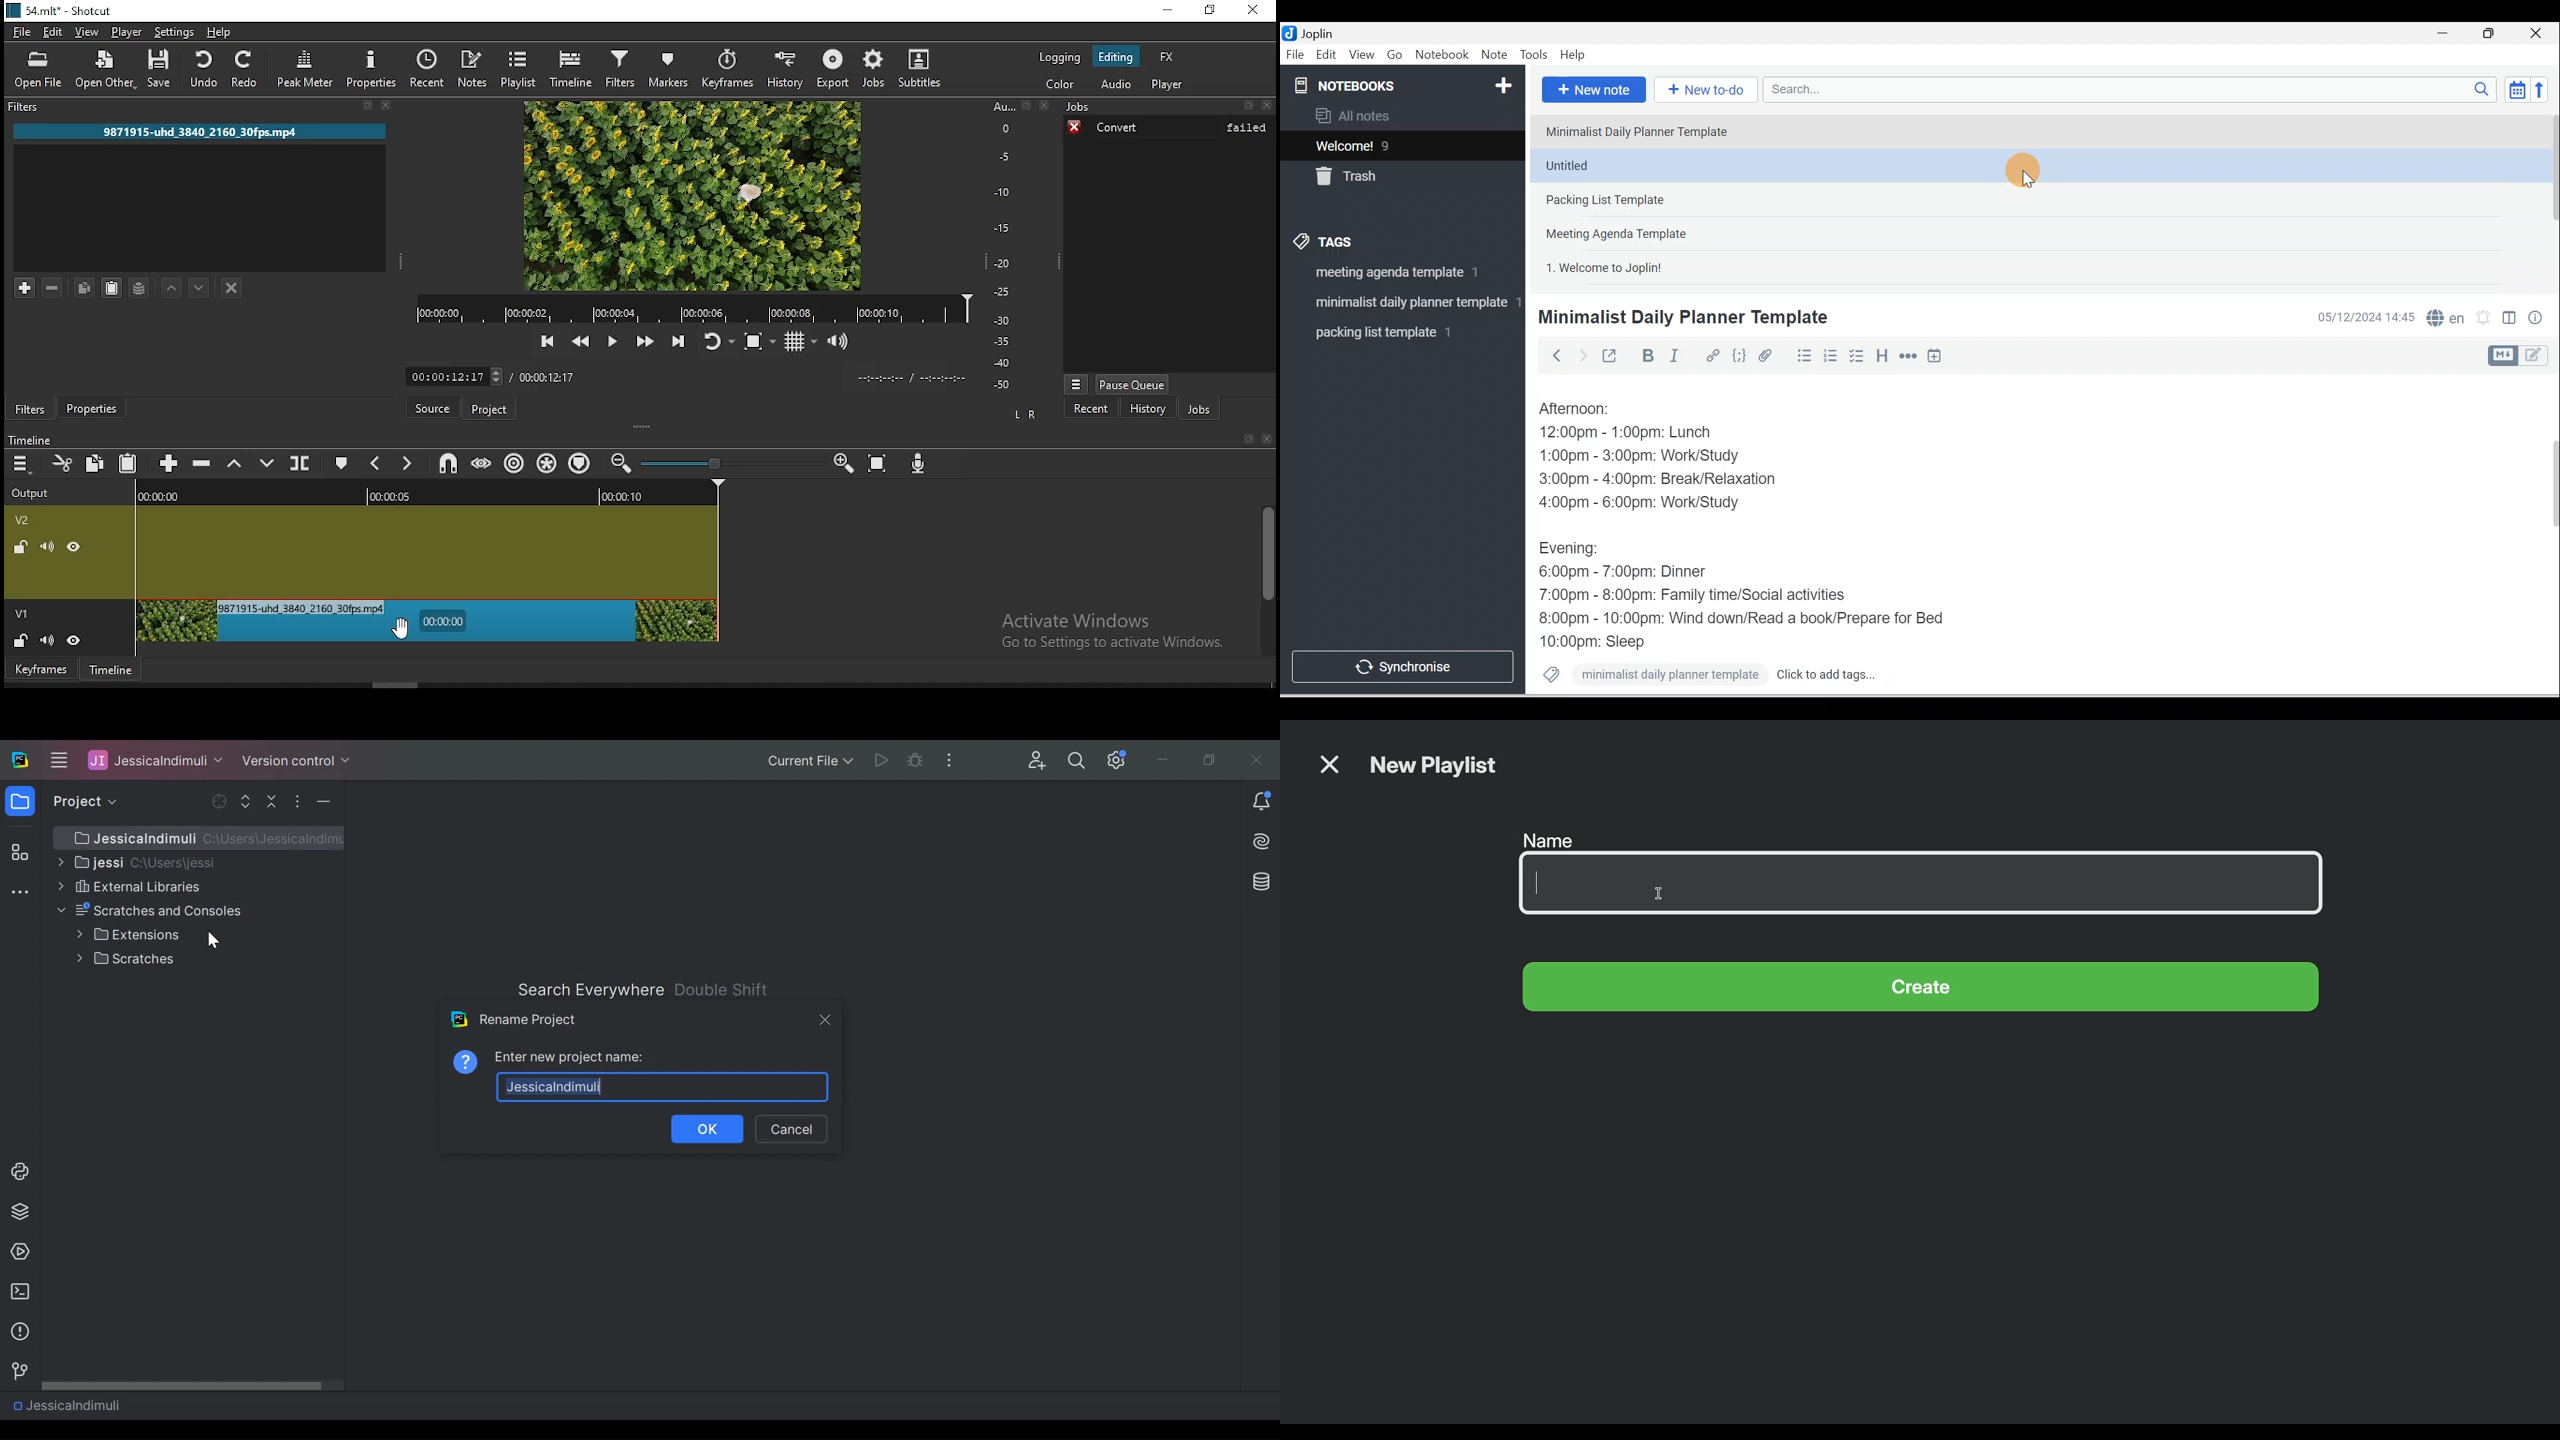  Describe the element at coordinates (1633, 165) in the screenshot. I see `Note 2` at that location.